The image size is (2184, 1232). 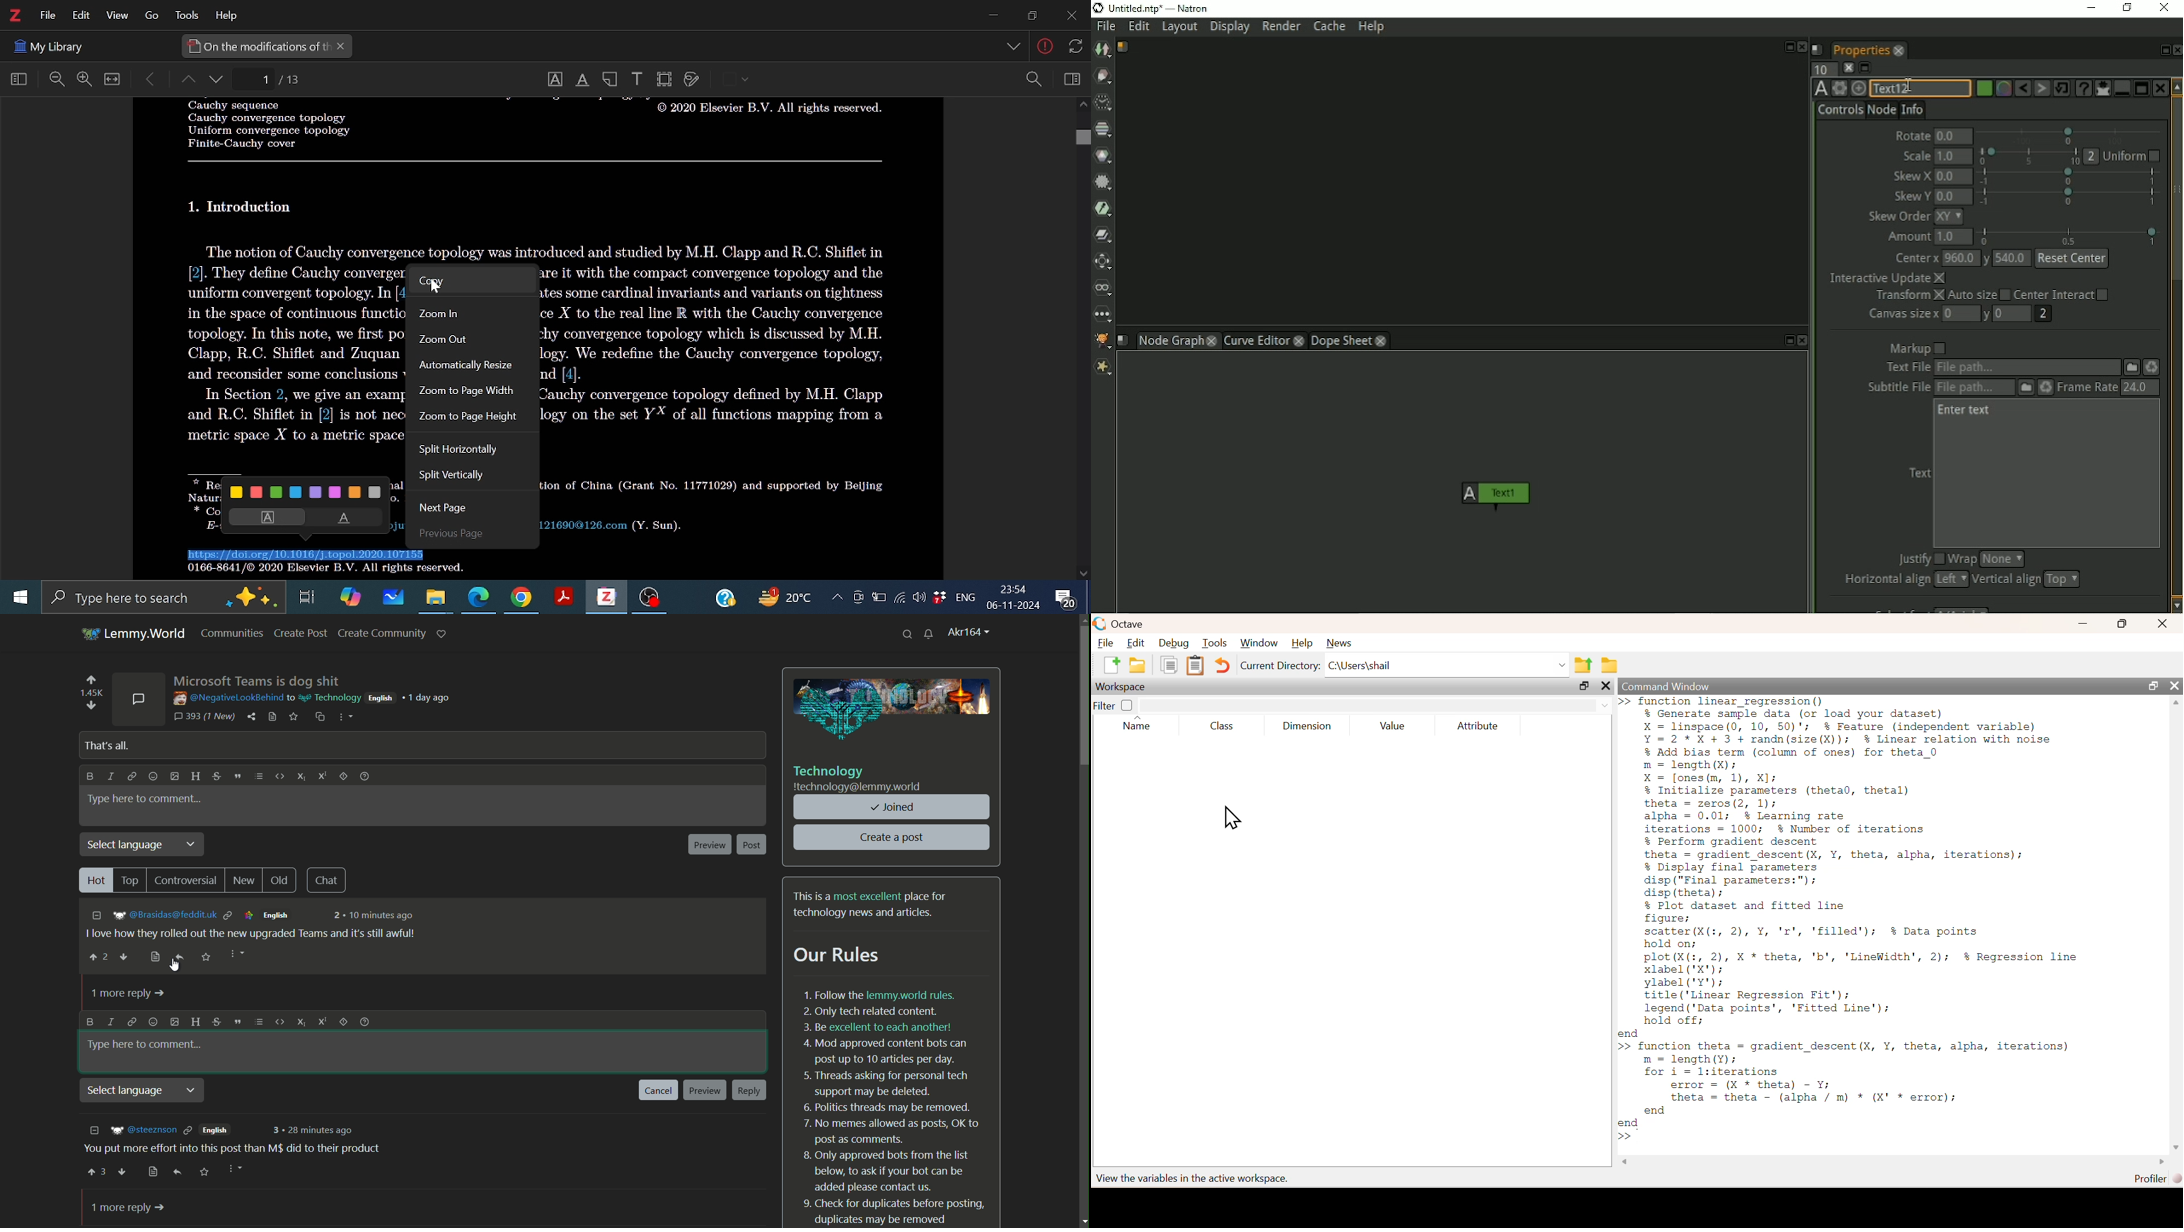 I want to click on Zoom out, so click(x=468, y=339).